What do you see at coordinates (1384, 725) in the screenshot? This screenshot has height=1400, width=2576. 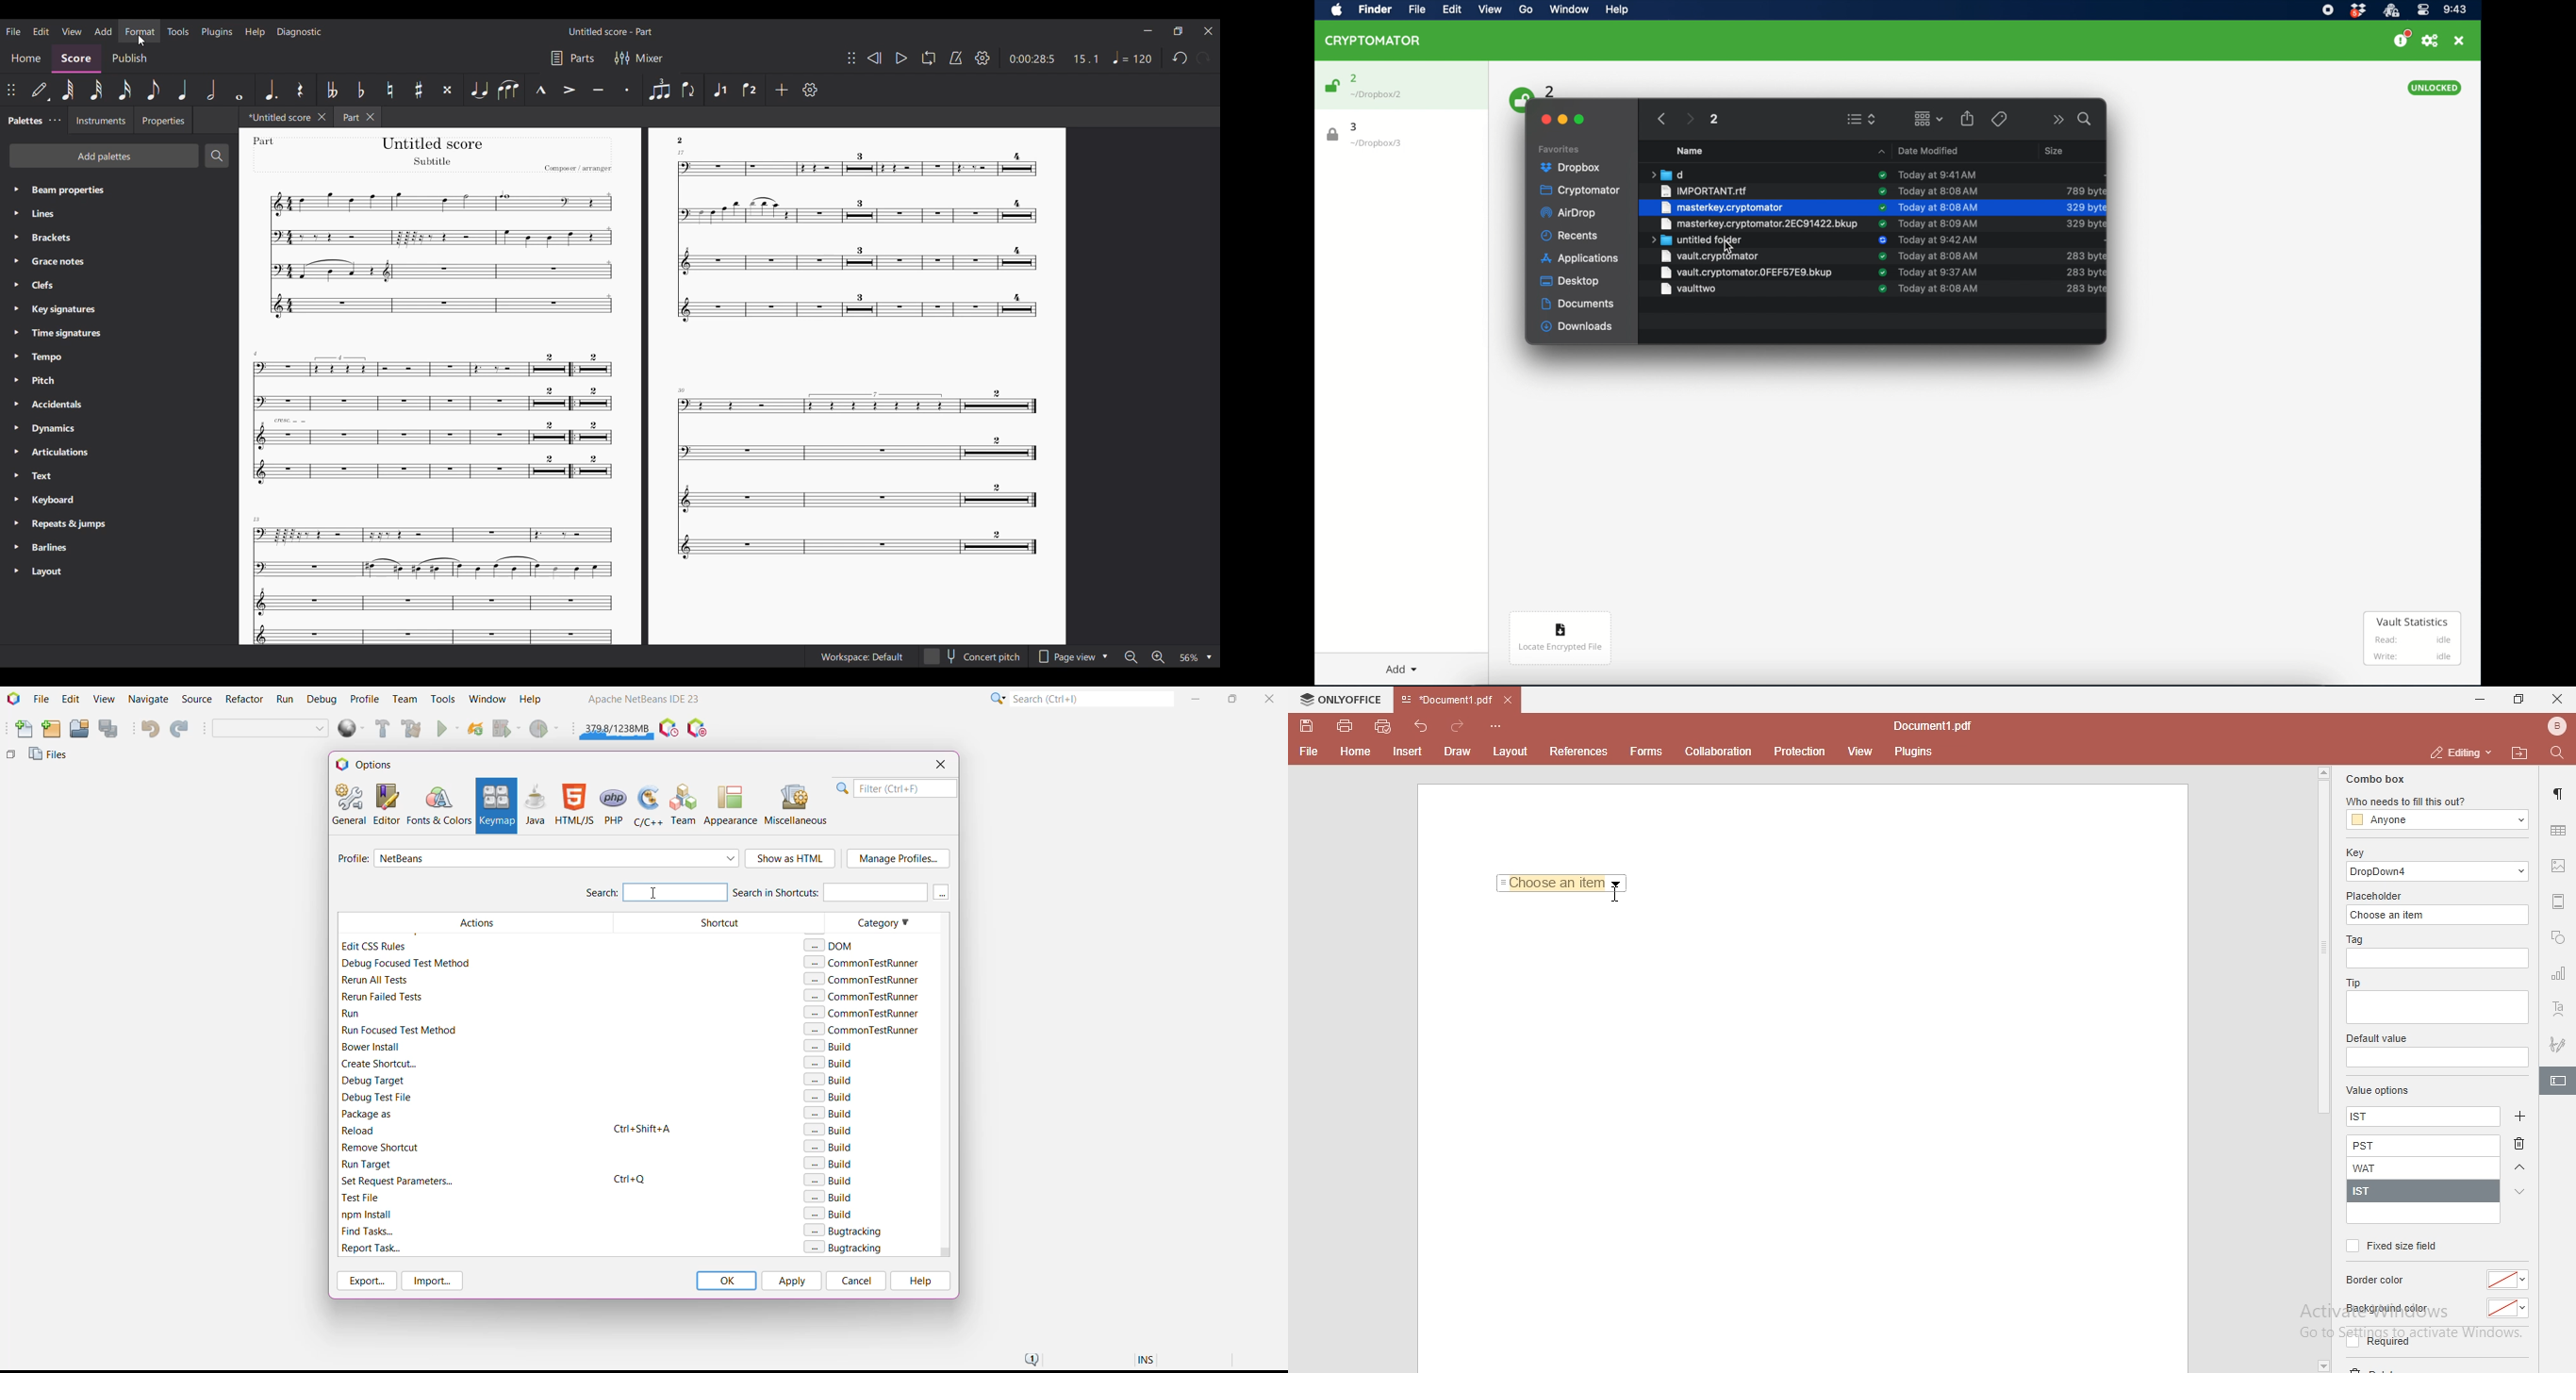 I see `quick print` at bounding box center [1384, 725].